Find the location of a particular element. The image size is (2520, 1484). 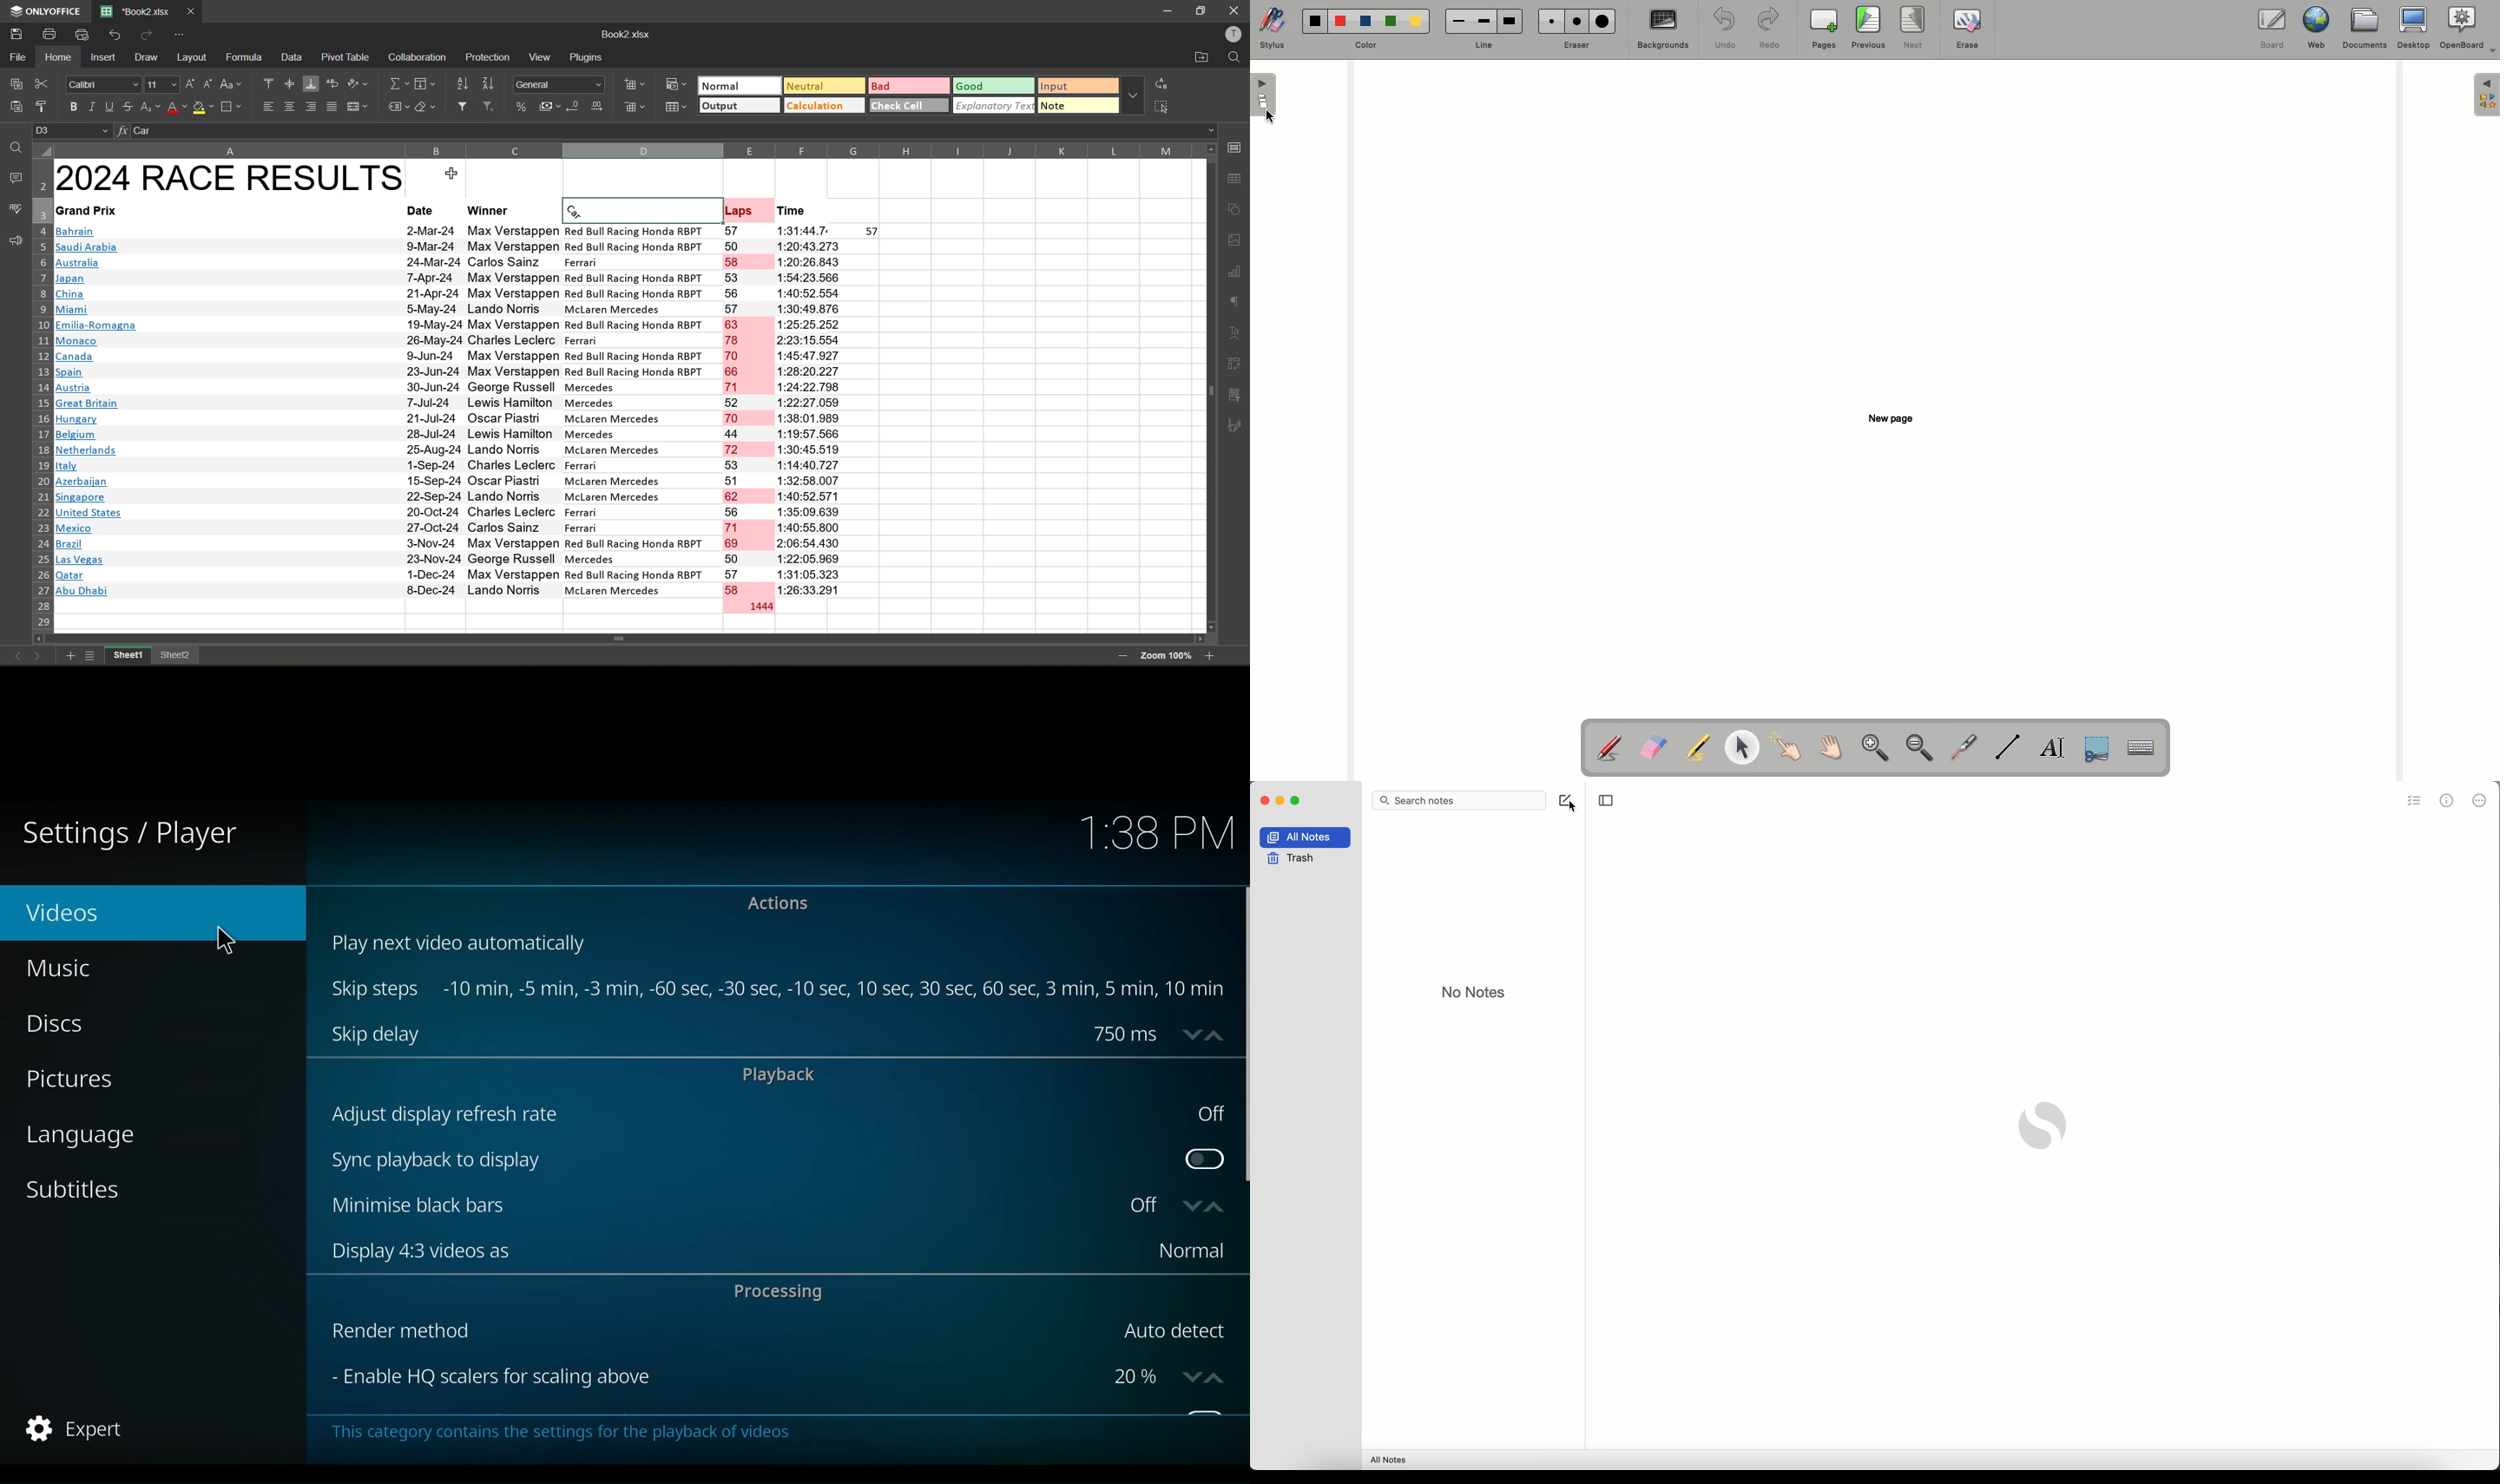

750 ms is located at coordinates (1124, 1034).